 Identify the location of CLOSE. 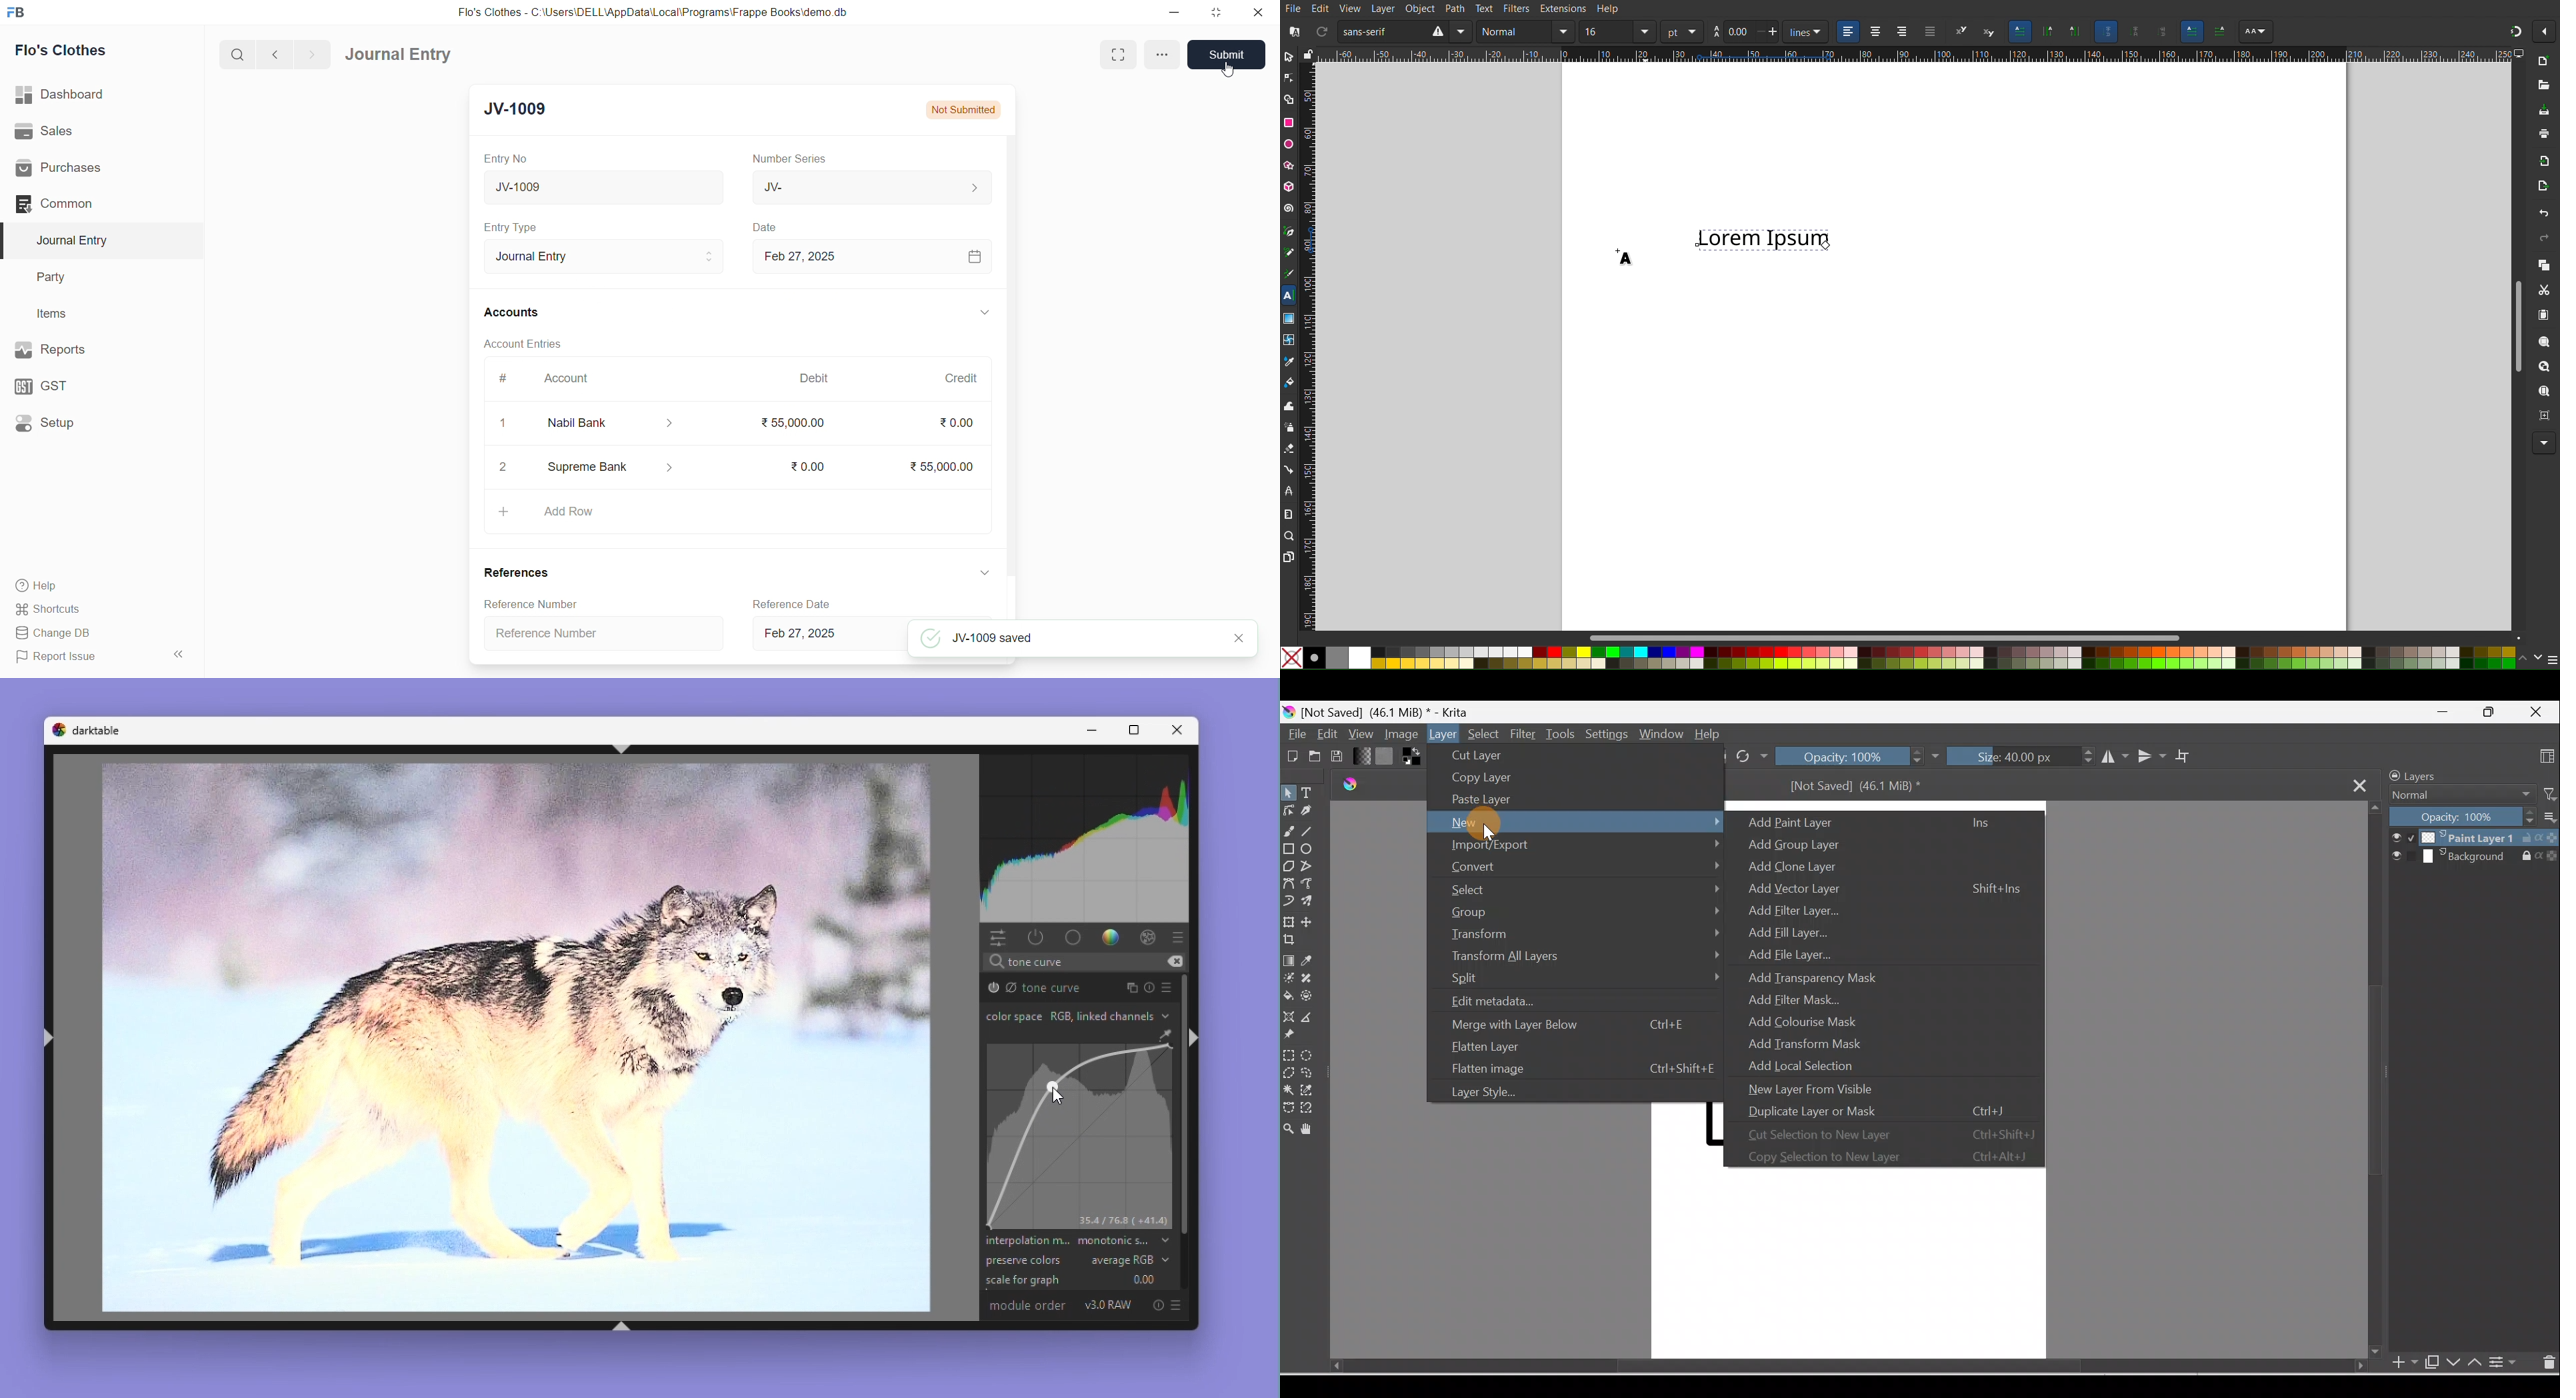
(1239, 640).